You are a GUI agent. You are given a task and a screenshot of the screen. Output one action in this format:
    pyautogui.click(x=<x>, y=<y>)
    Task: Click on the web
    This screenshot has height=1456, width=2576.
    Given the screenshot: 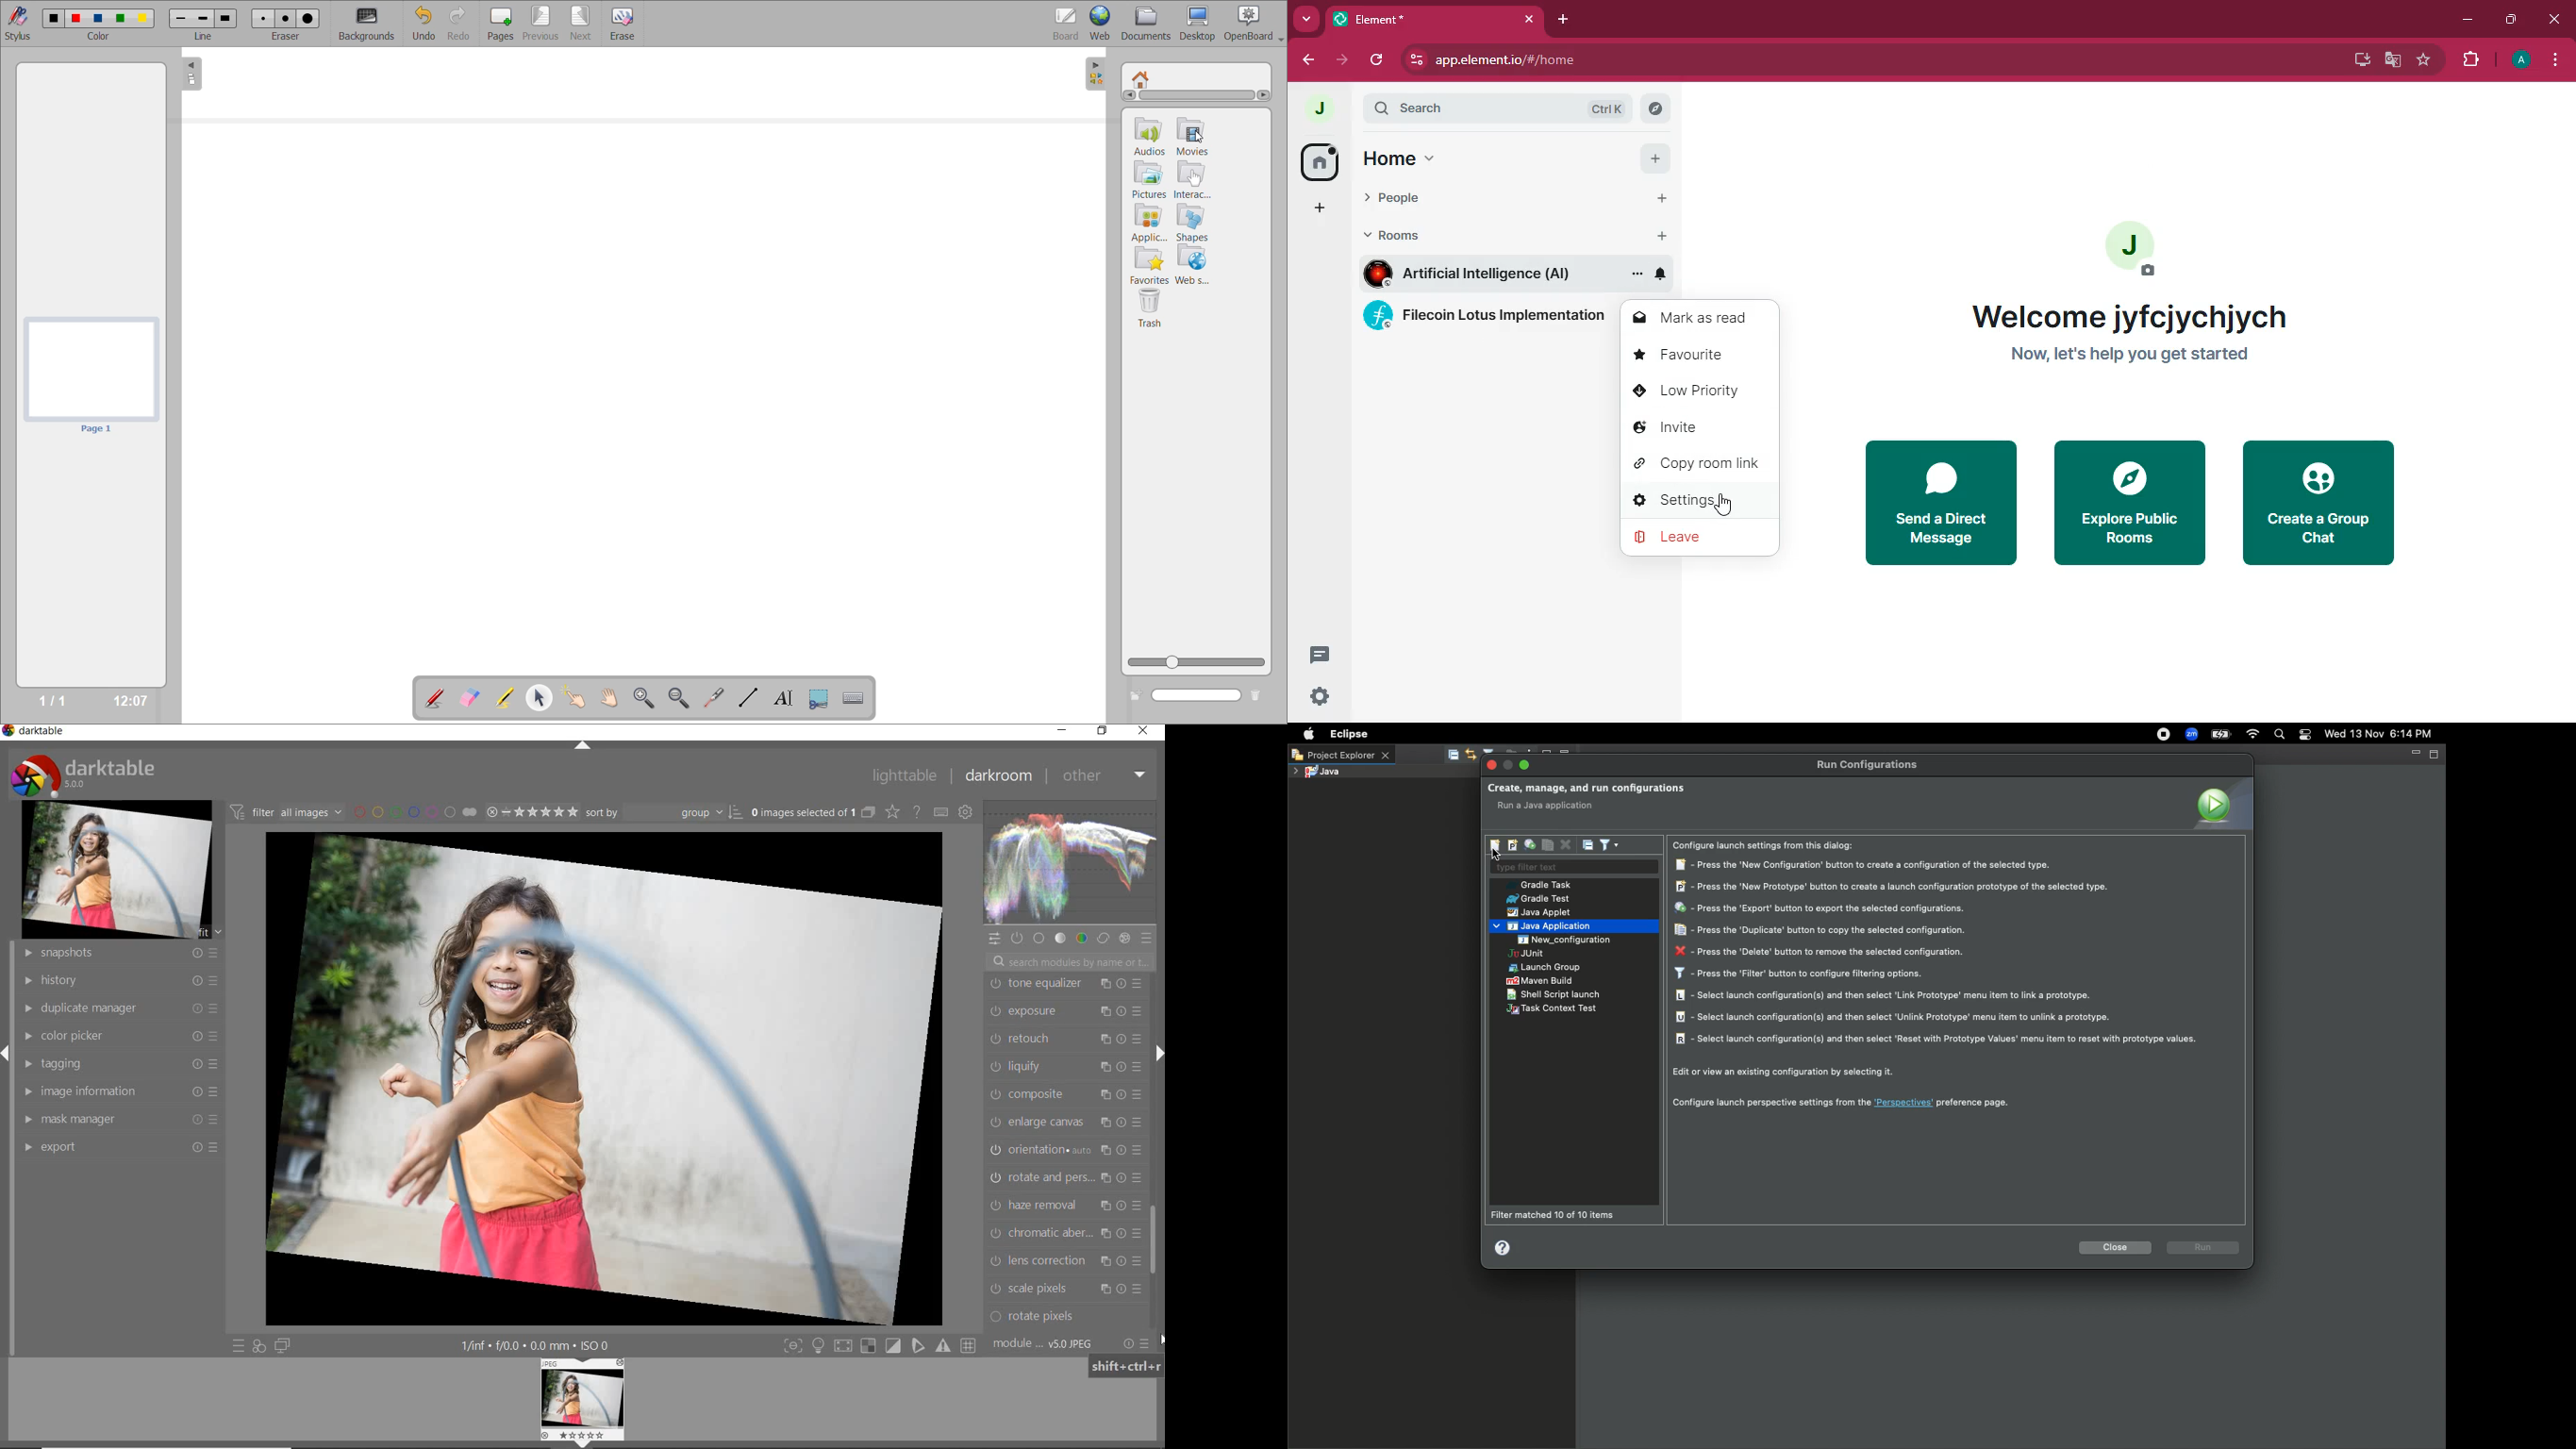 What is the action you would take?
    pyautogui.click(x=1103, y=24)
    